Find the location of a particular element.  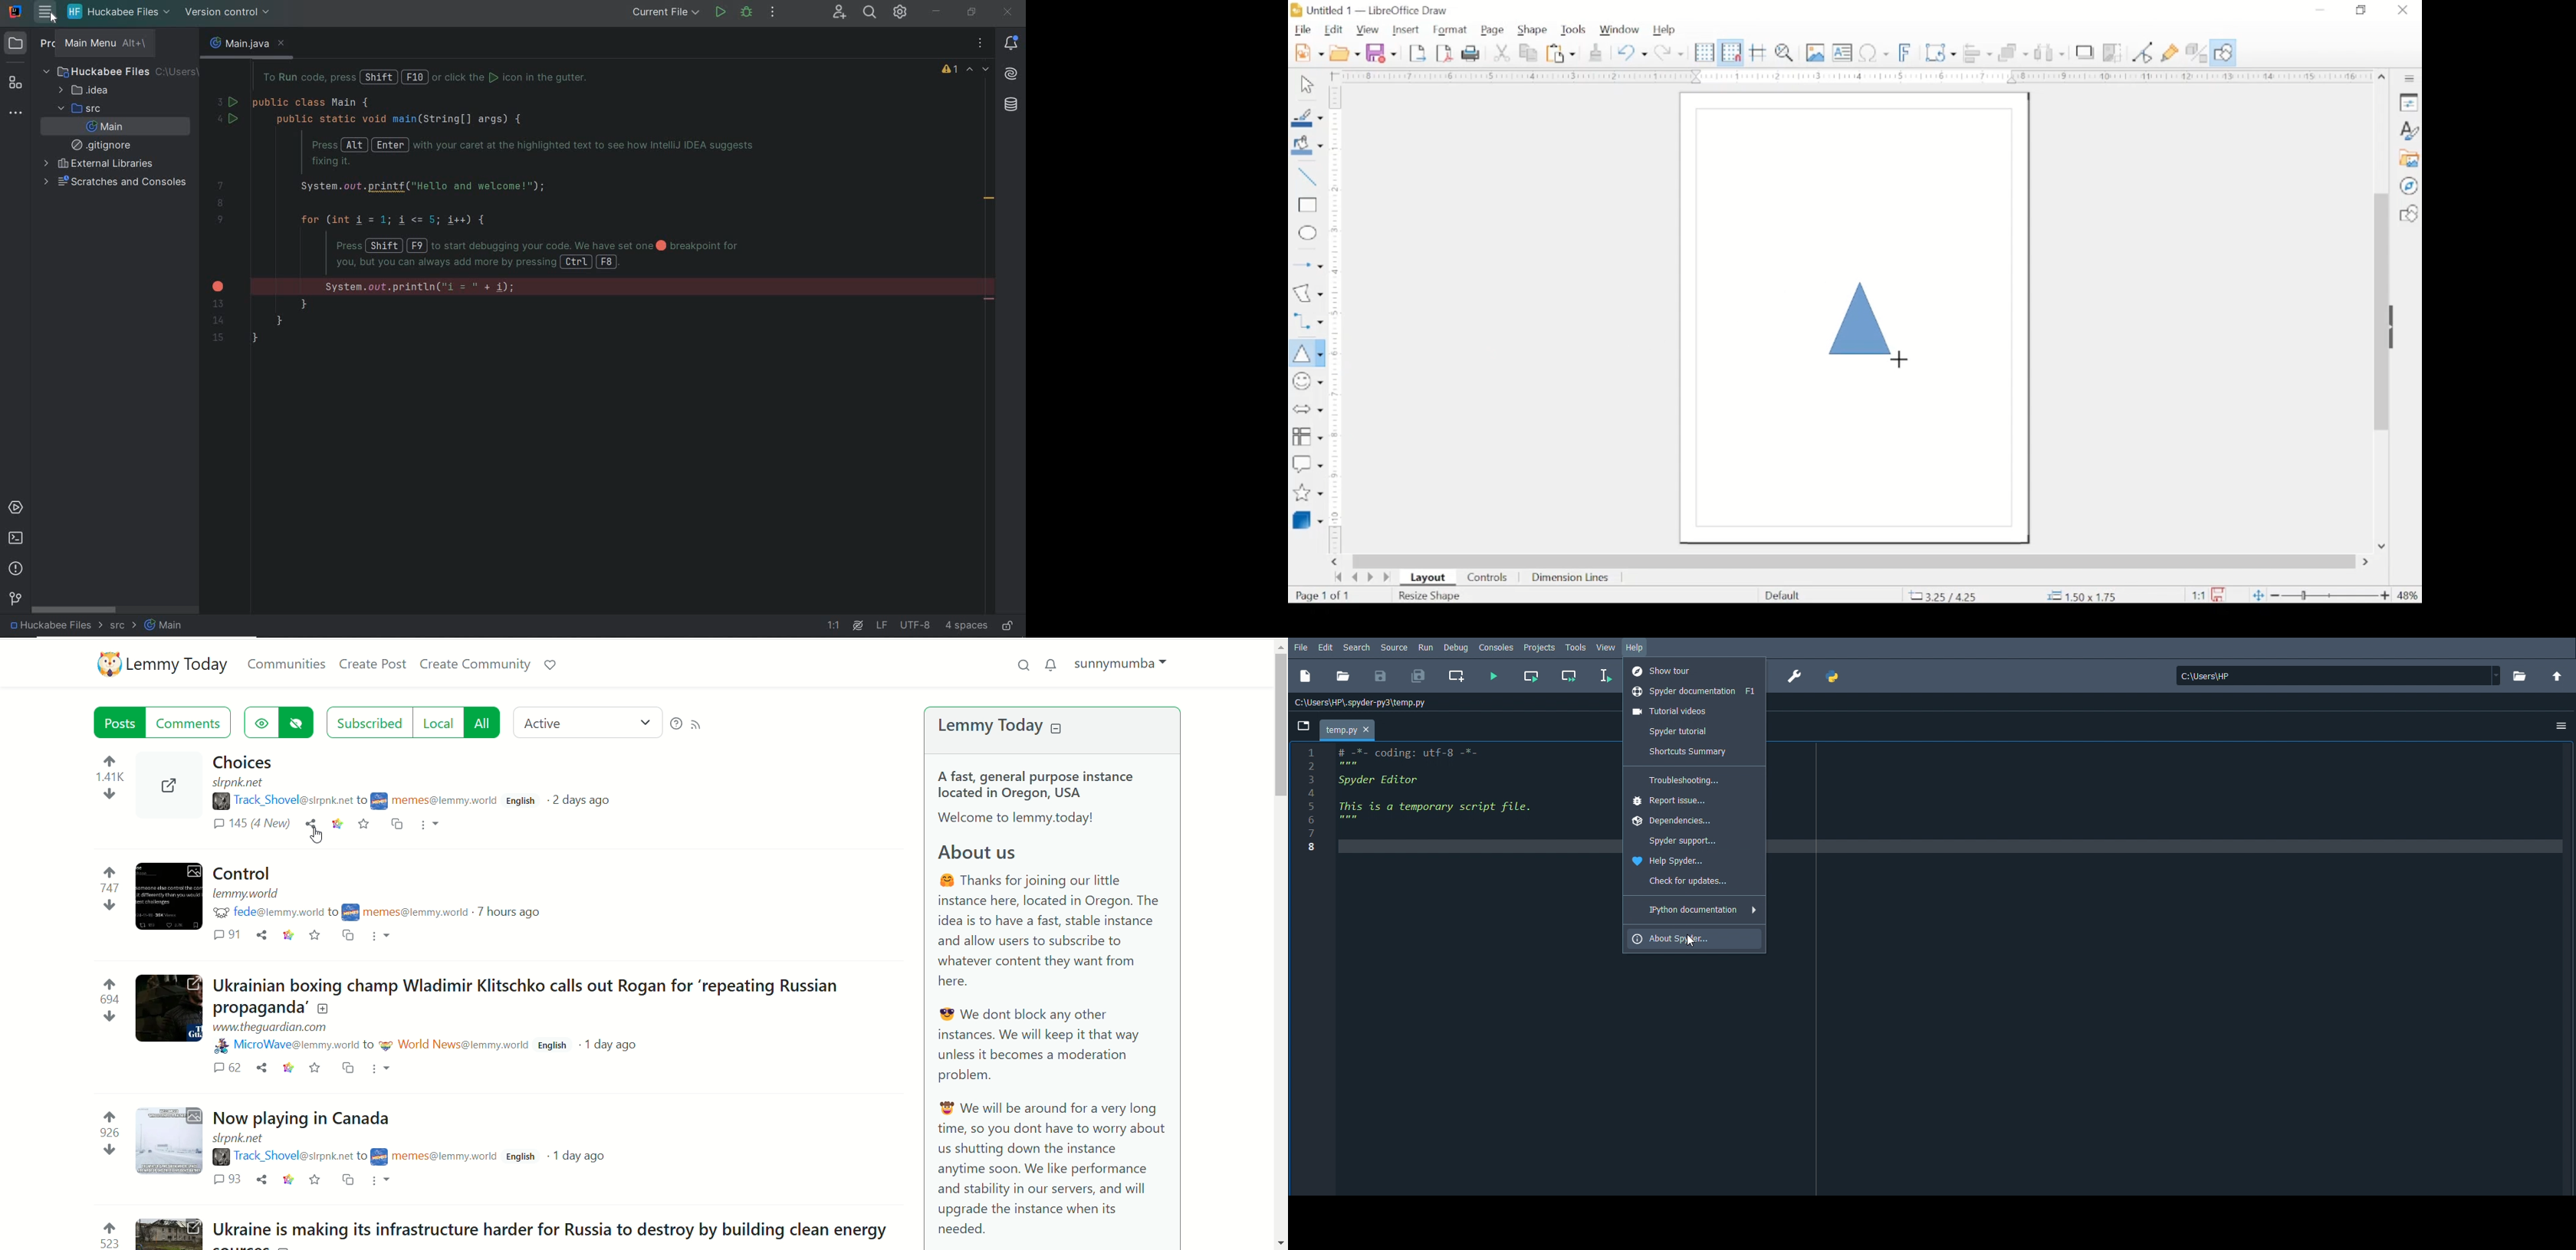

Run selection or current line is located at coordinates (1605, 675).